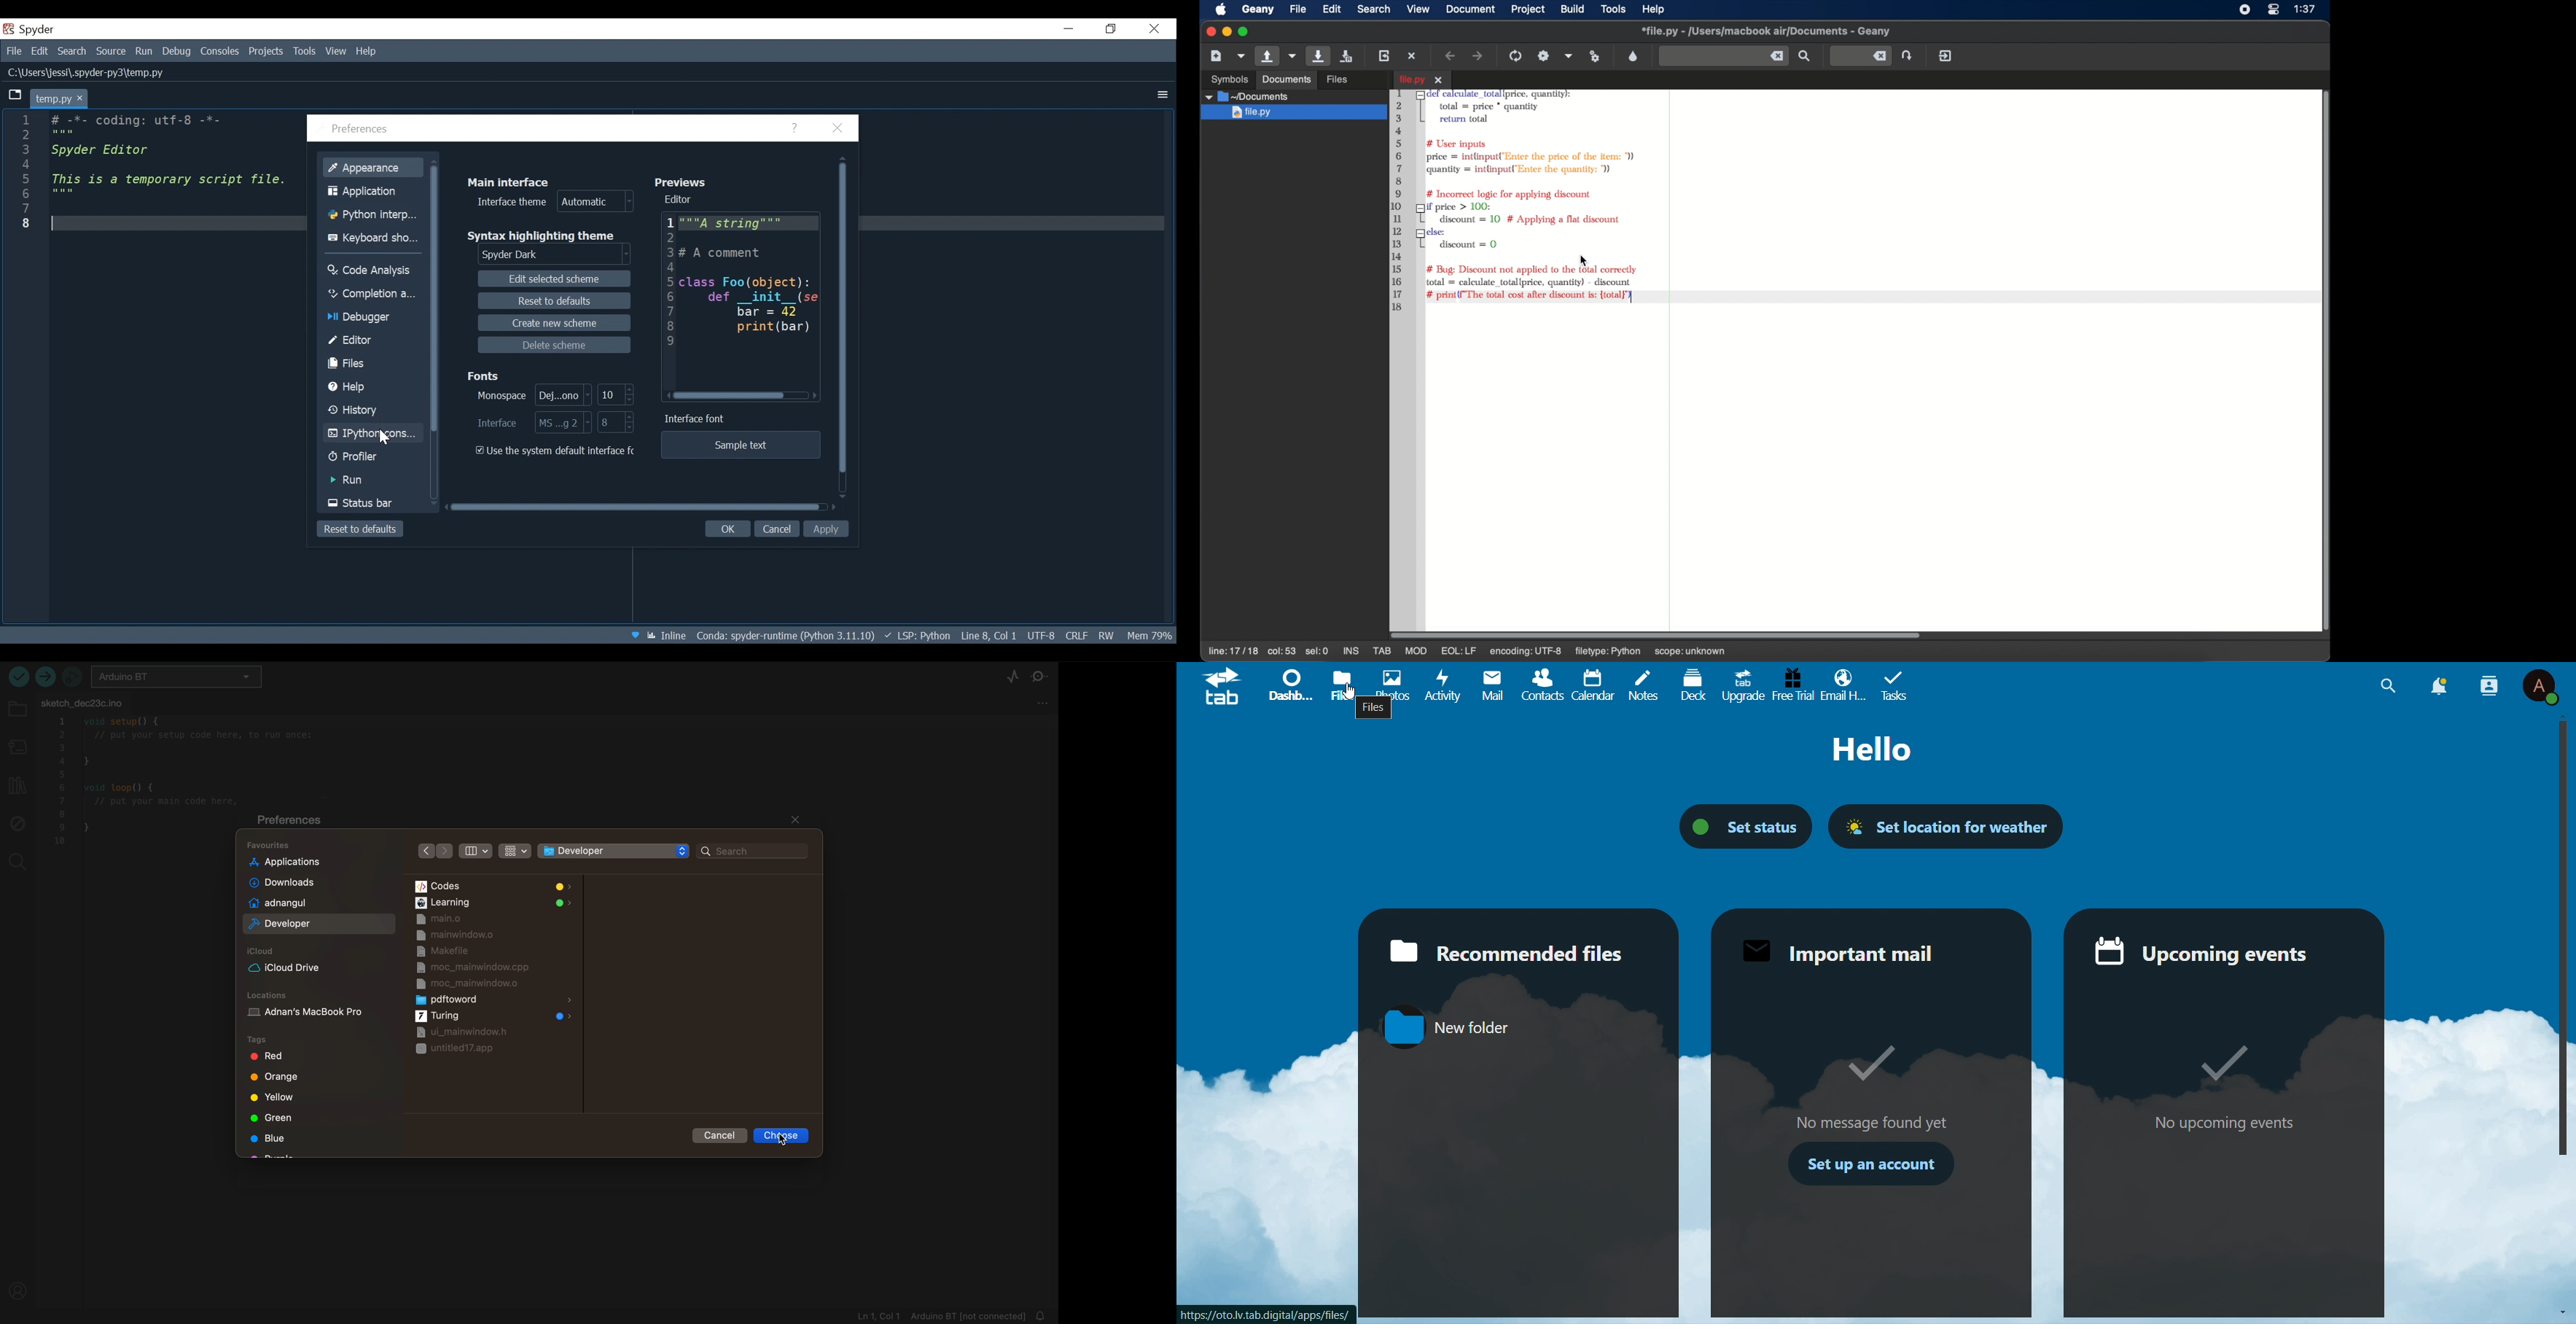 This screenshot has width=2576, height=1344. I want to click on folders, so click(496, 884).